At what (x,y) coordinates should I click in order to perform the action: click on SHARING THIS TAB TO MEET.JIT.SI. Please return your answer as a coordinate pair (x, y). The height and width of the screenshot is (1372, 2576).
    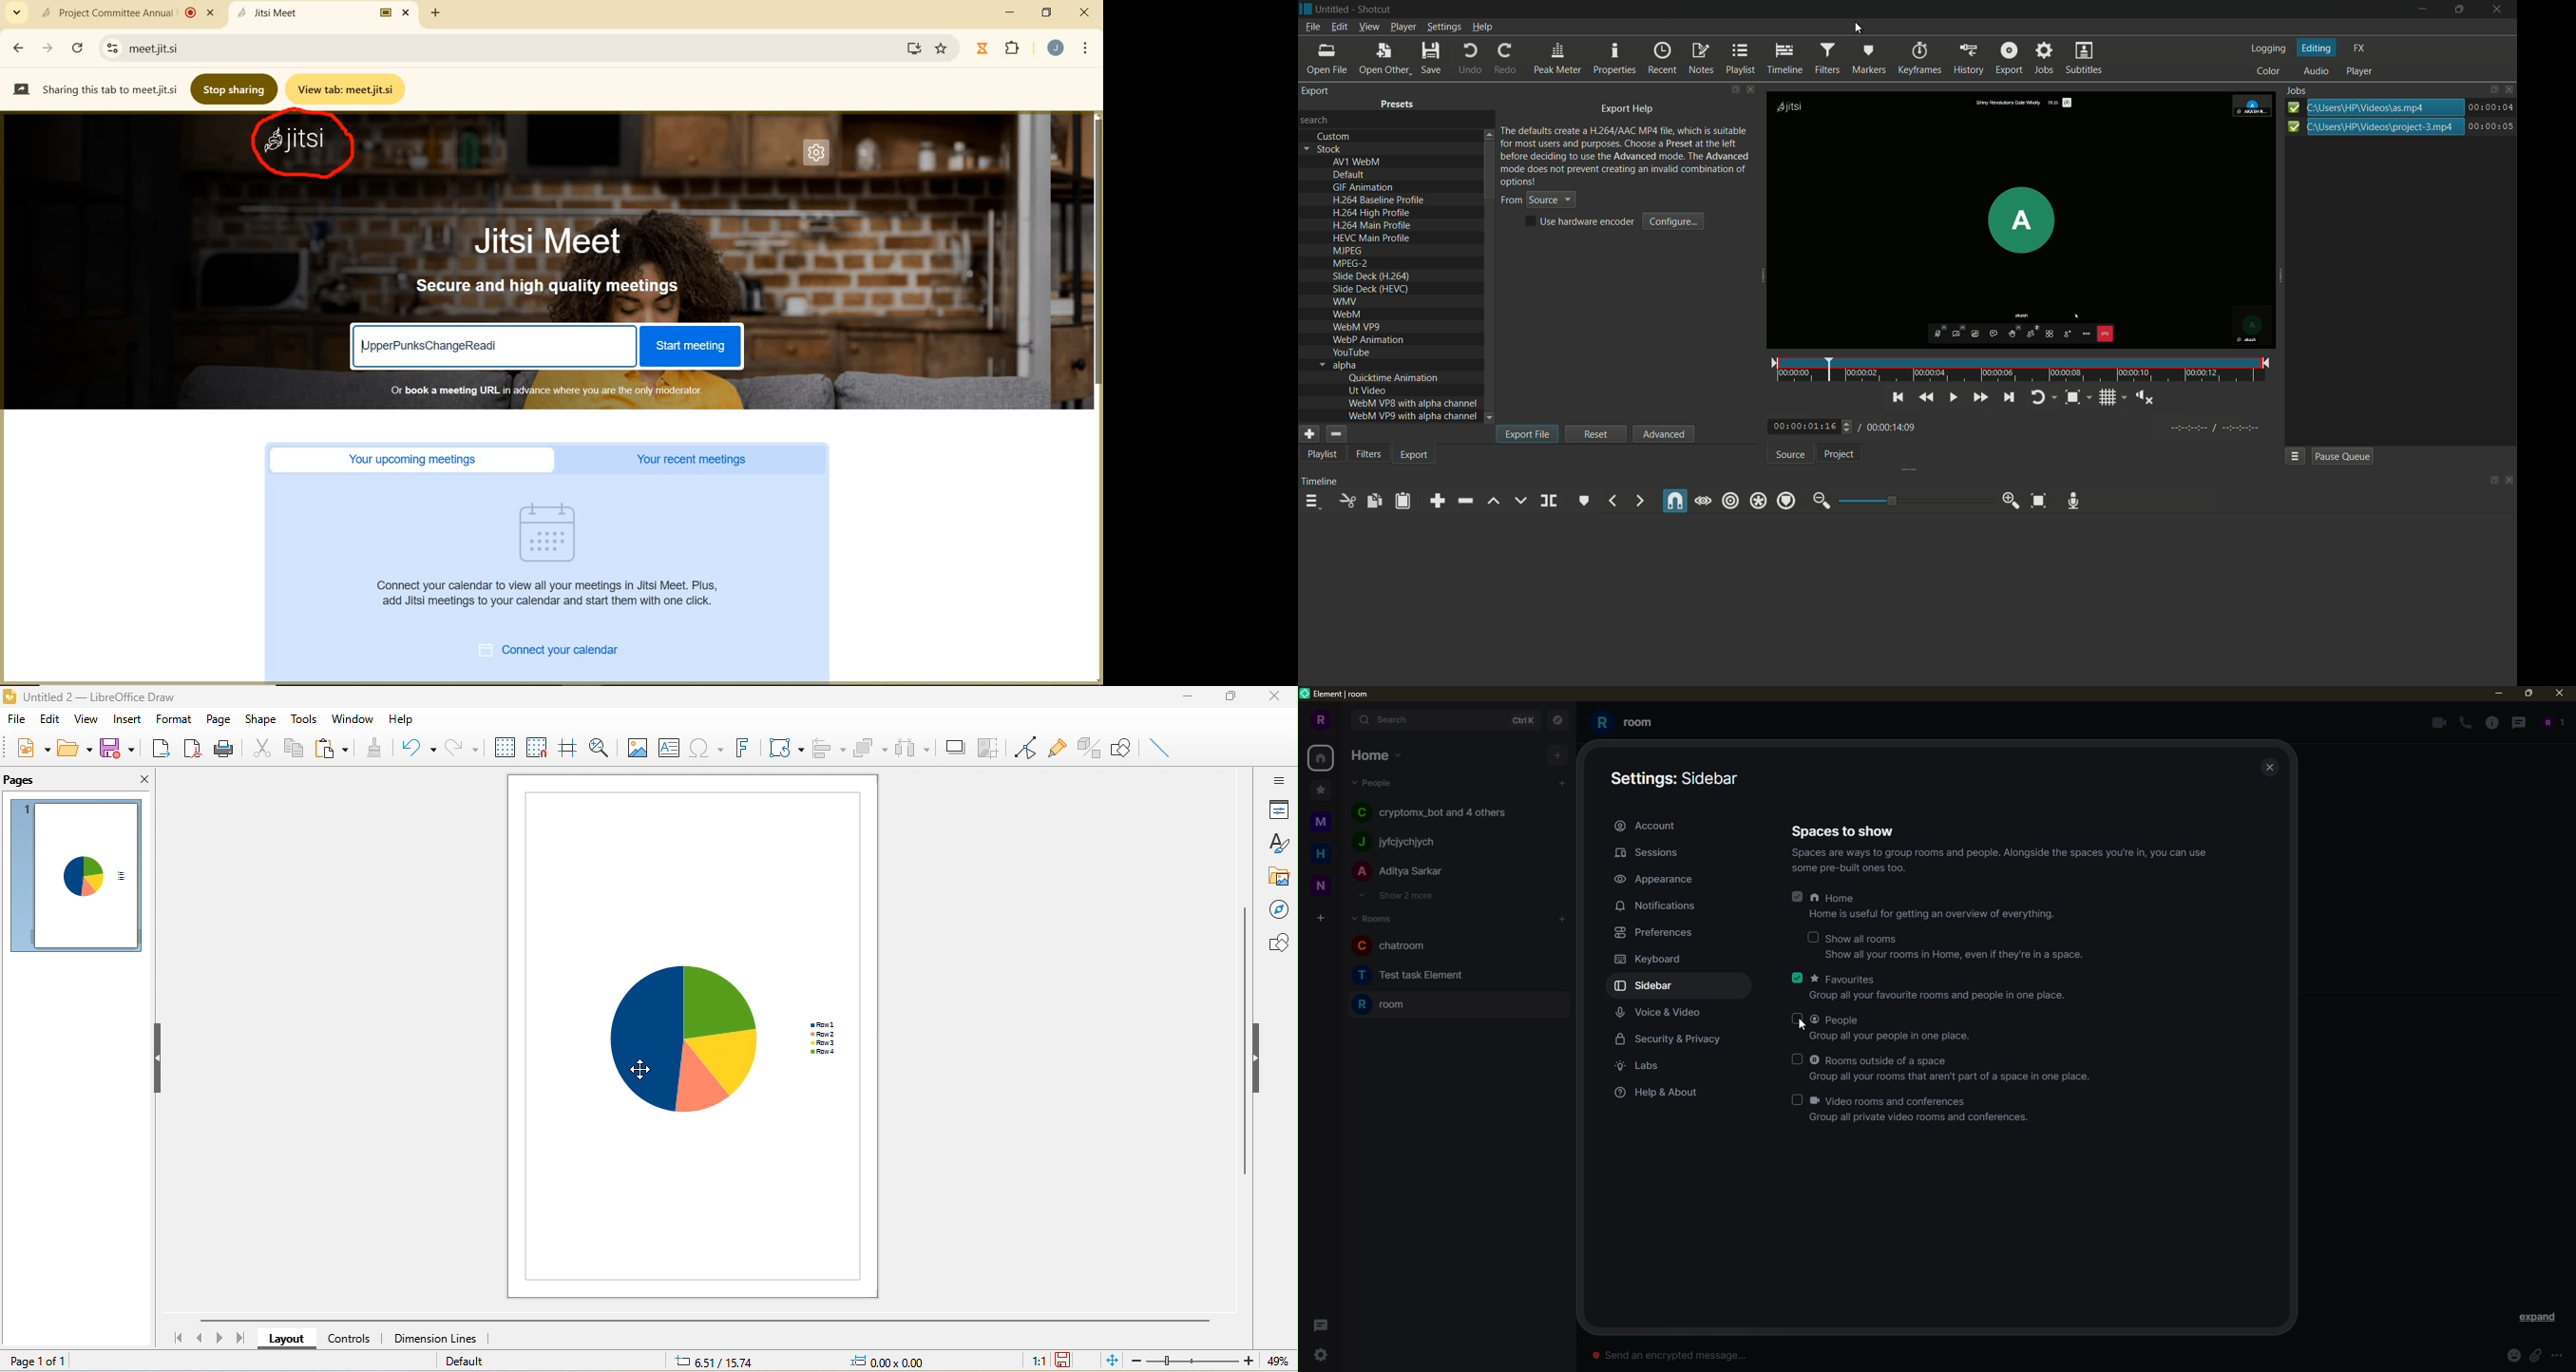
    Looking at the image, I should click on (95, 89).